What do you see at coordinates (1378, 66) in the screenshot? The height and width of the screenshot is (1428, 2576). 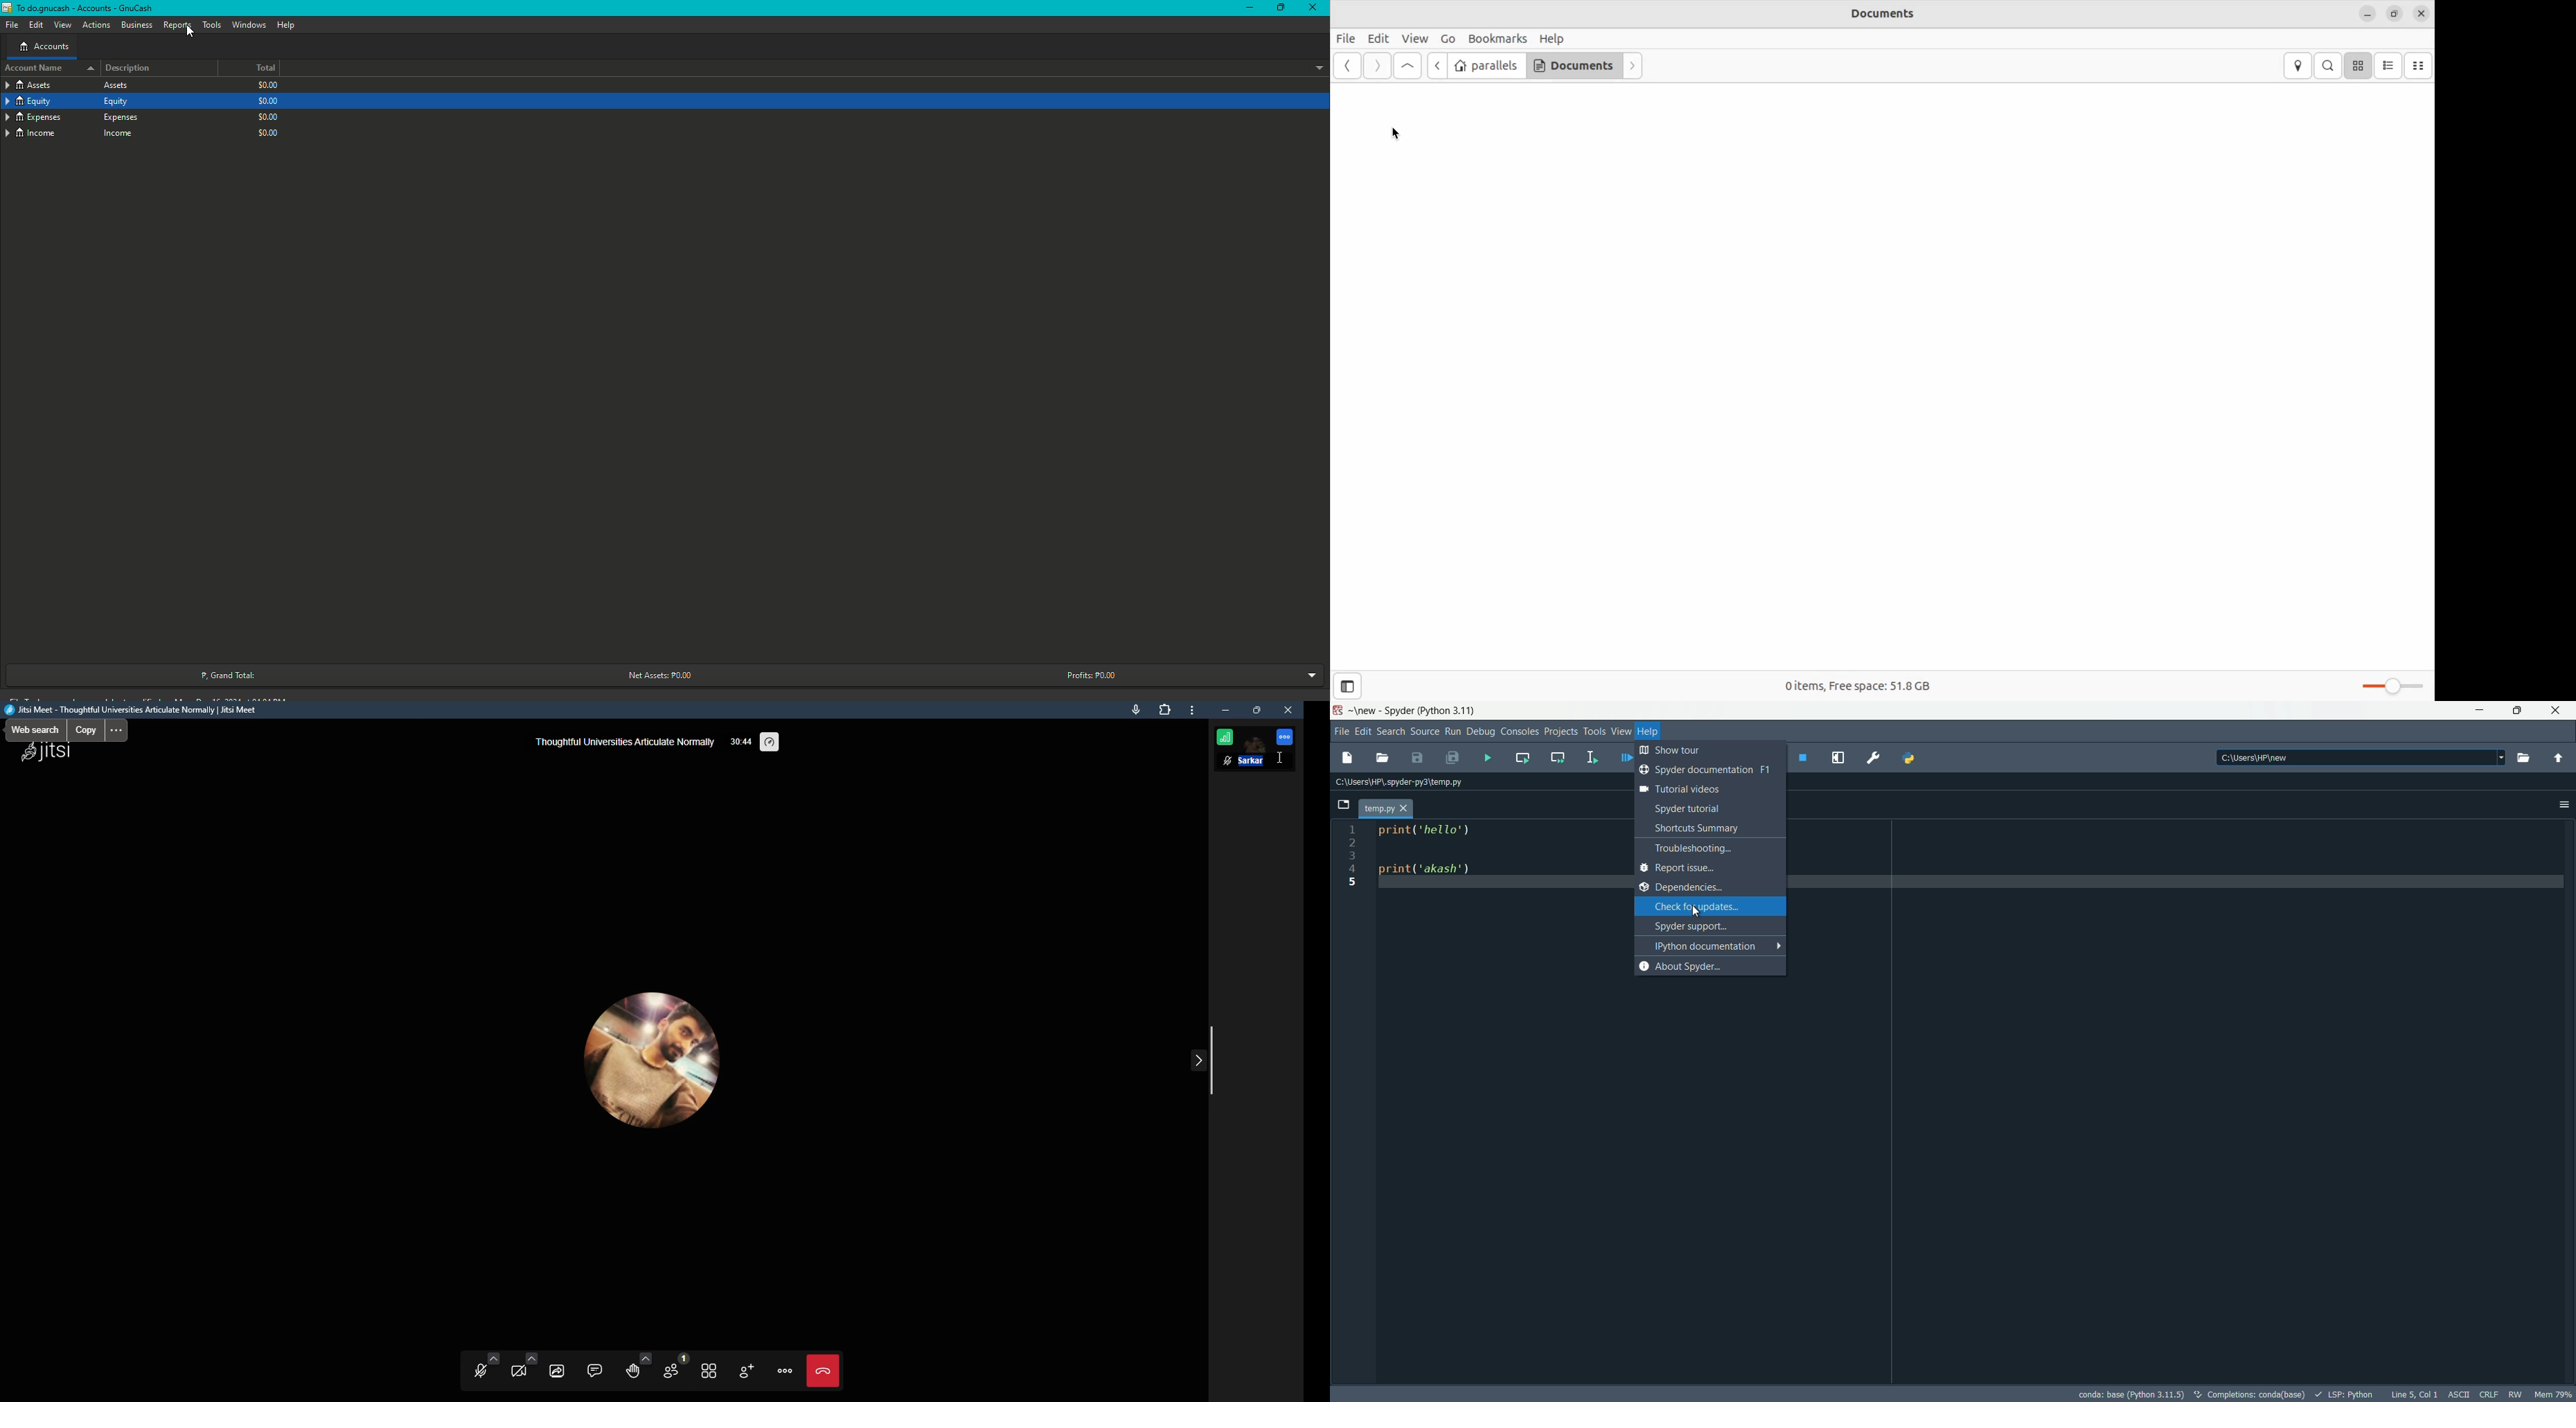 I see `Forward` at bounding box center [1378, 66].